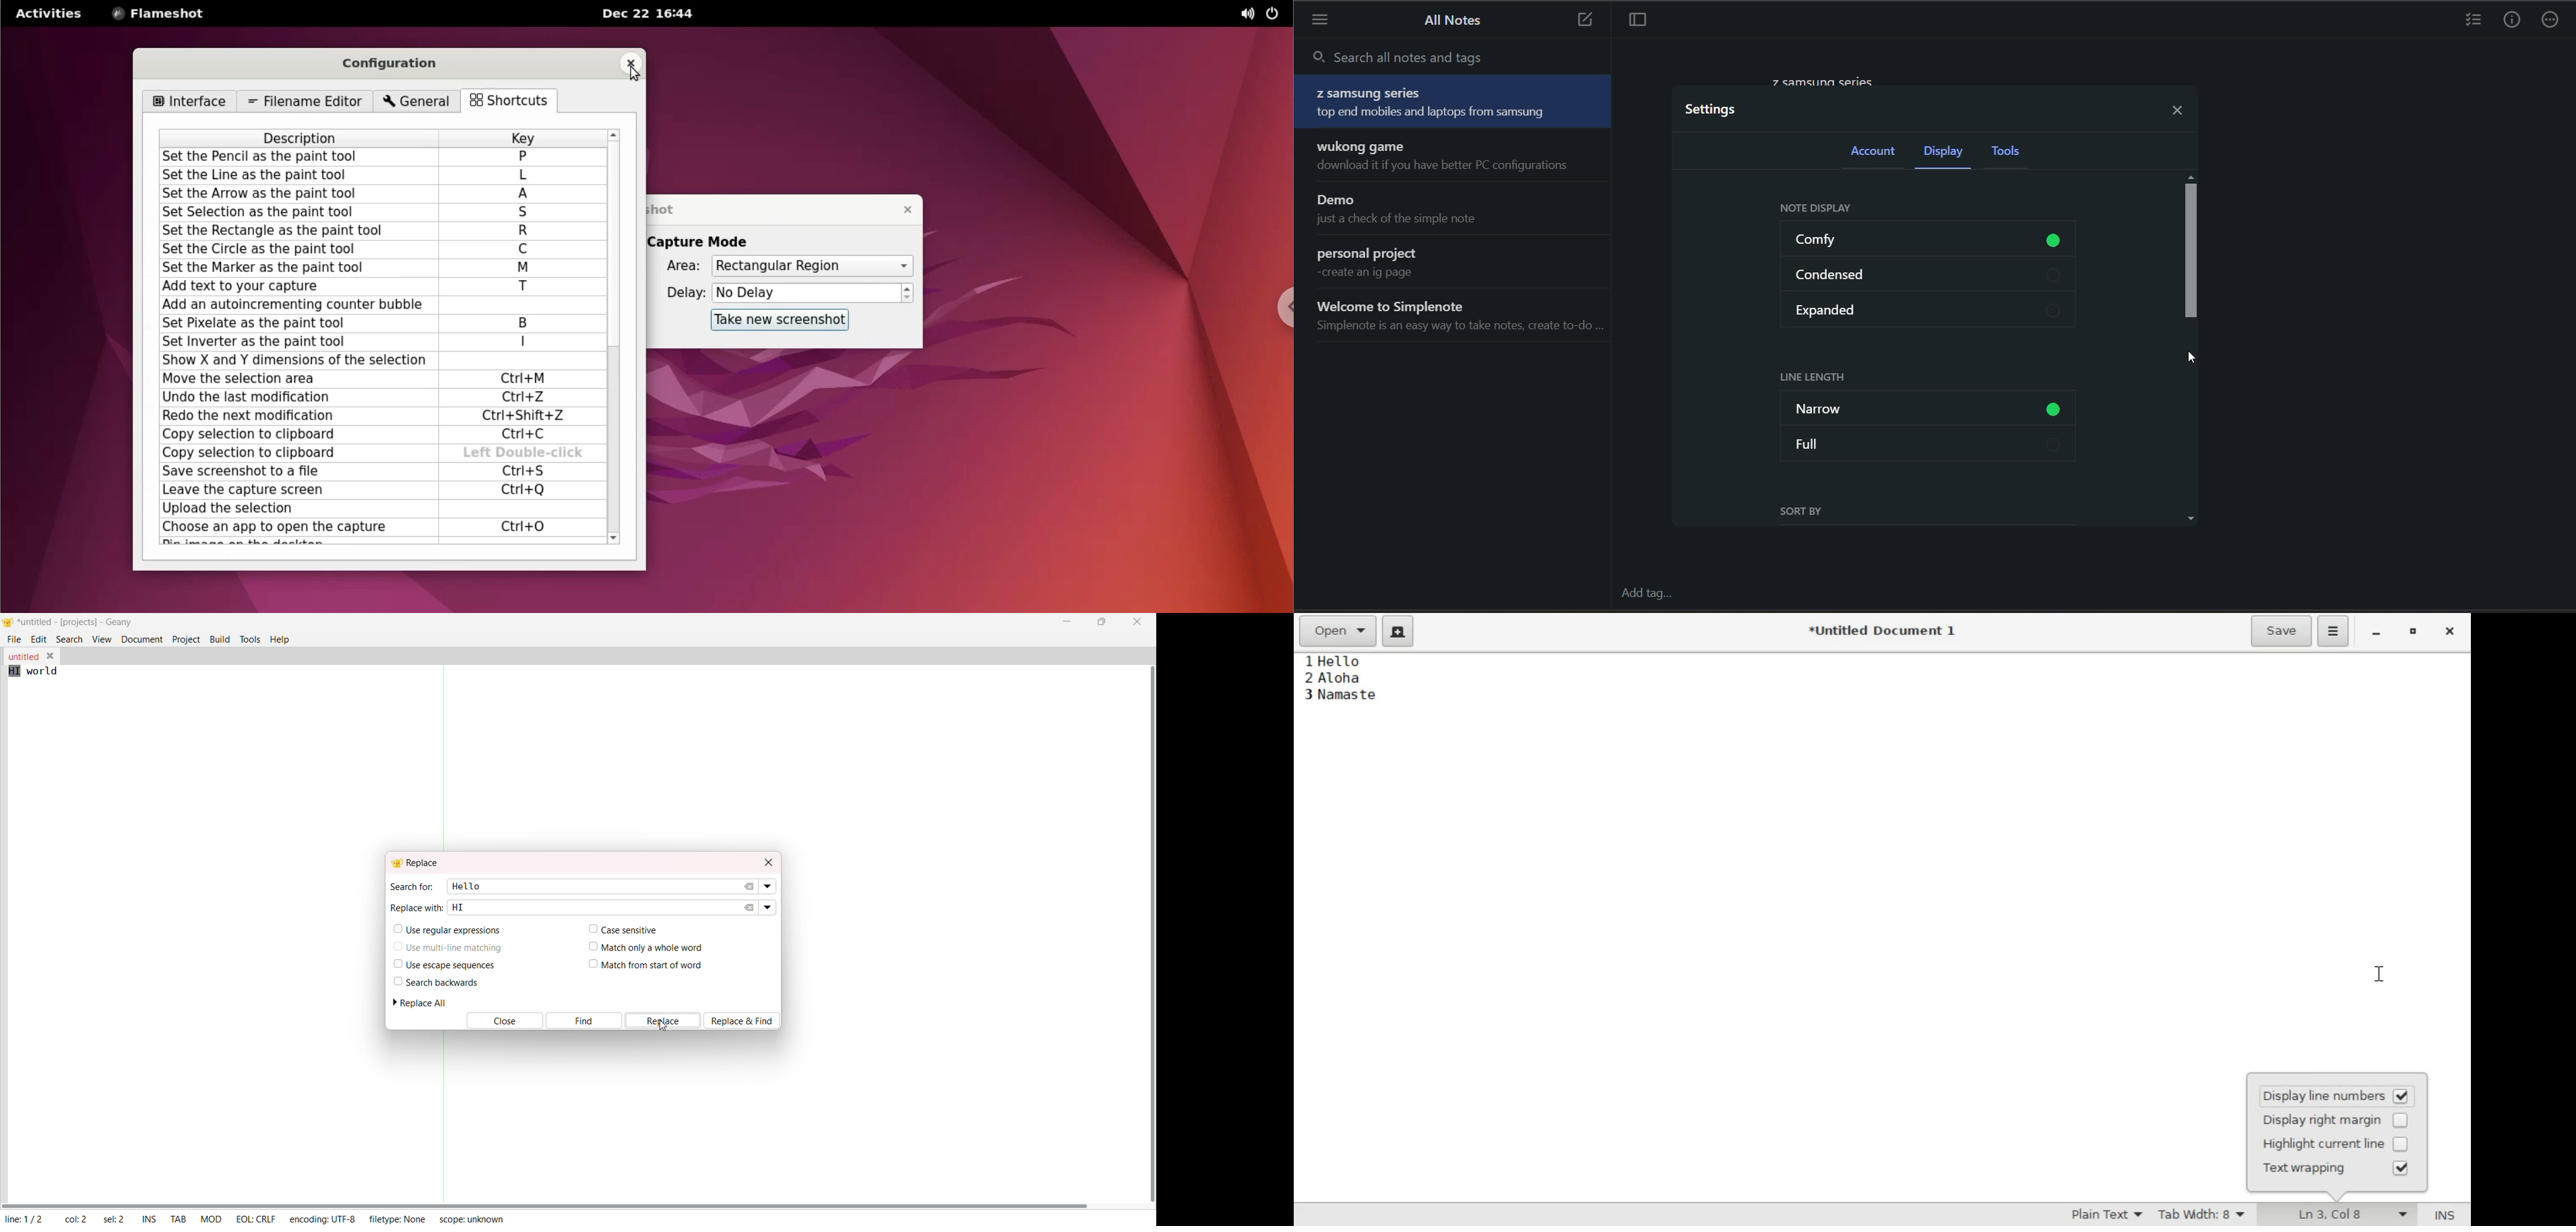  What do you see at coordinates (301, 176) in the screenshot?
I see `set the line as the paint tool` at bounding box center [301, 176].